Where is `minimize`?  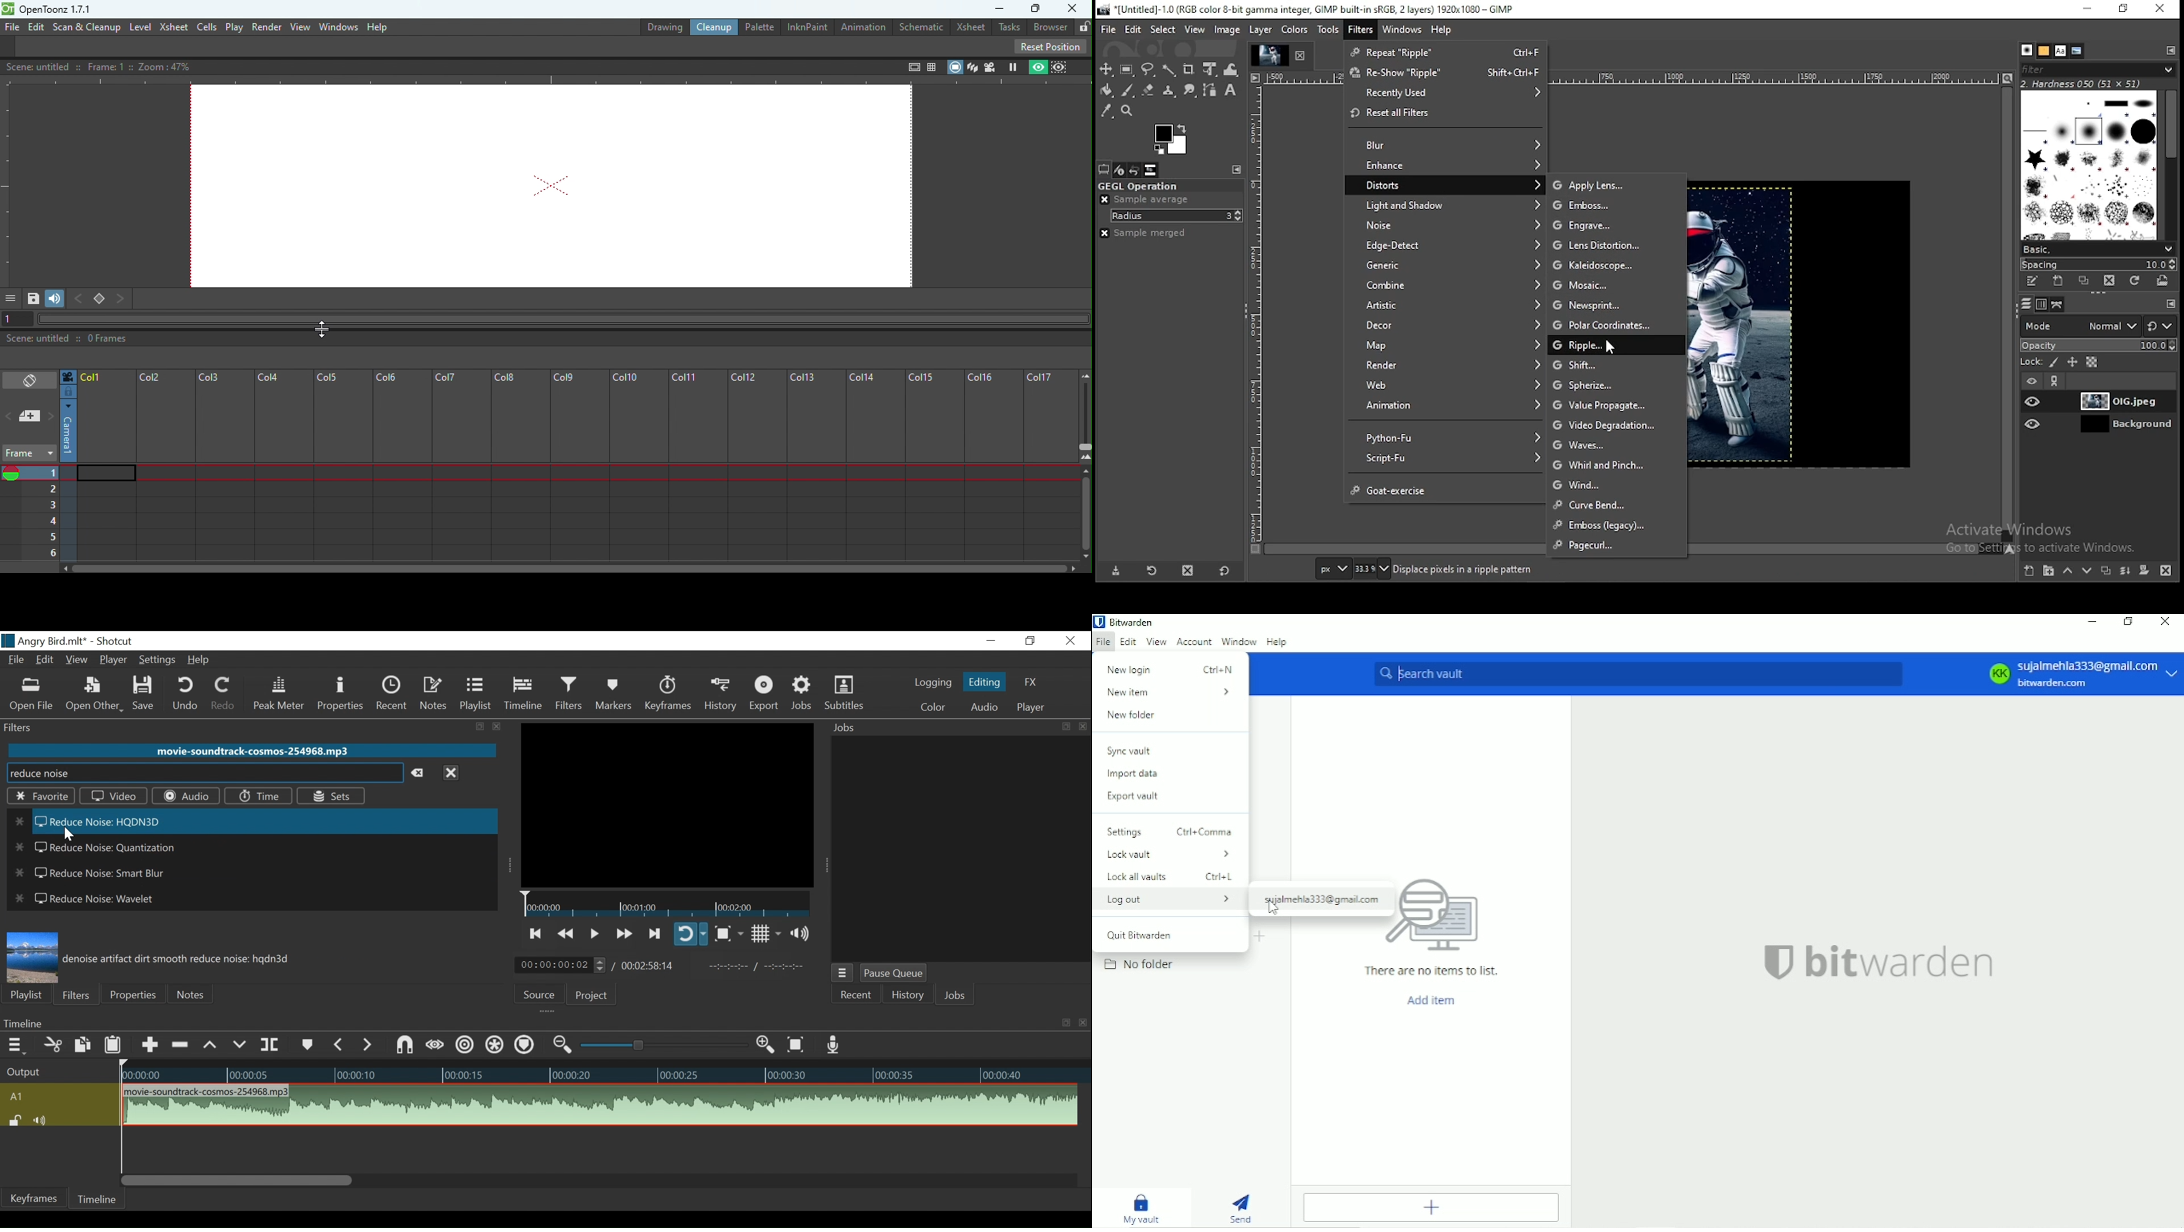 minimize is located at coordinates (990, 641).